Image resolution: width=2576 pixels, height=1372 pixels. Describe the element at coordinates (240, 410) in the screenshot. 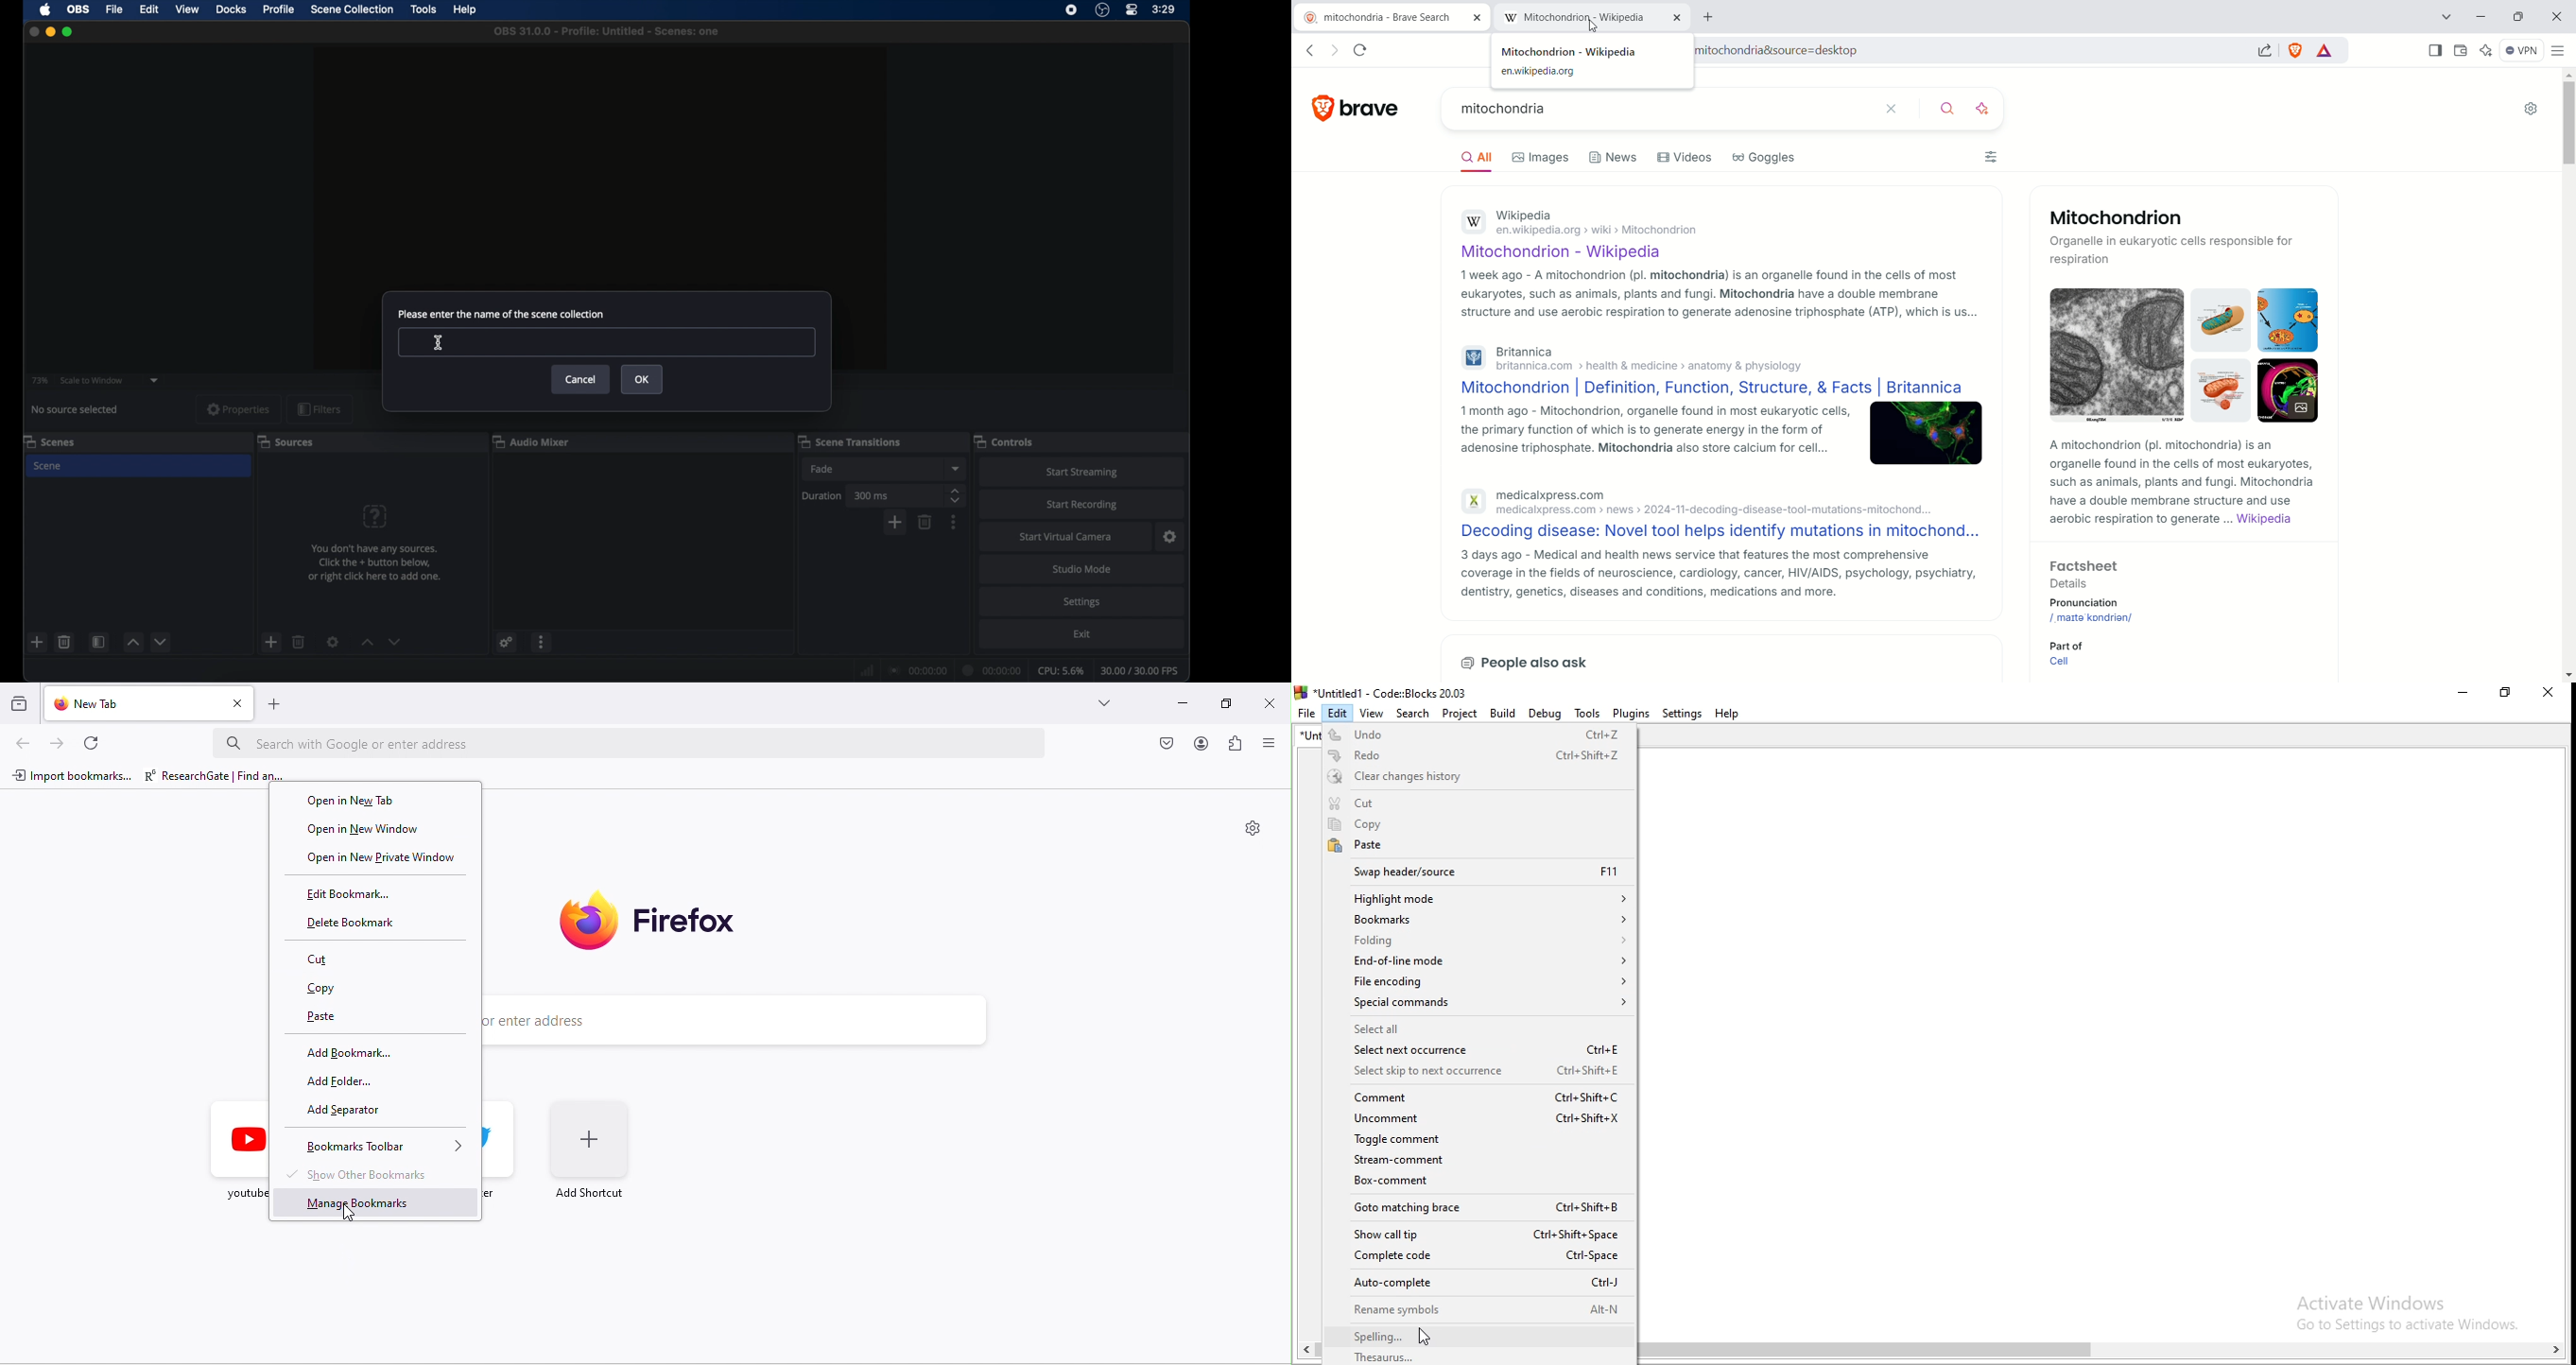

I see `properties` at that location.